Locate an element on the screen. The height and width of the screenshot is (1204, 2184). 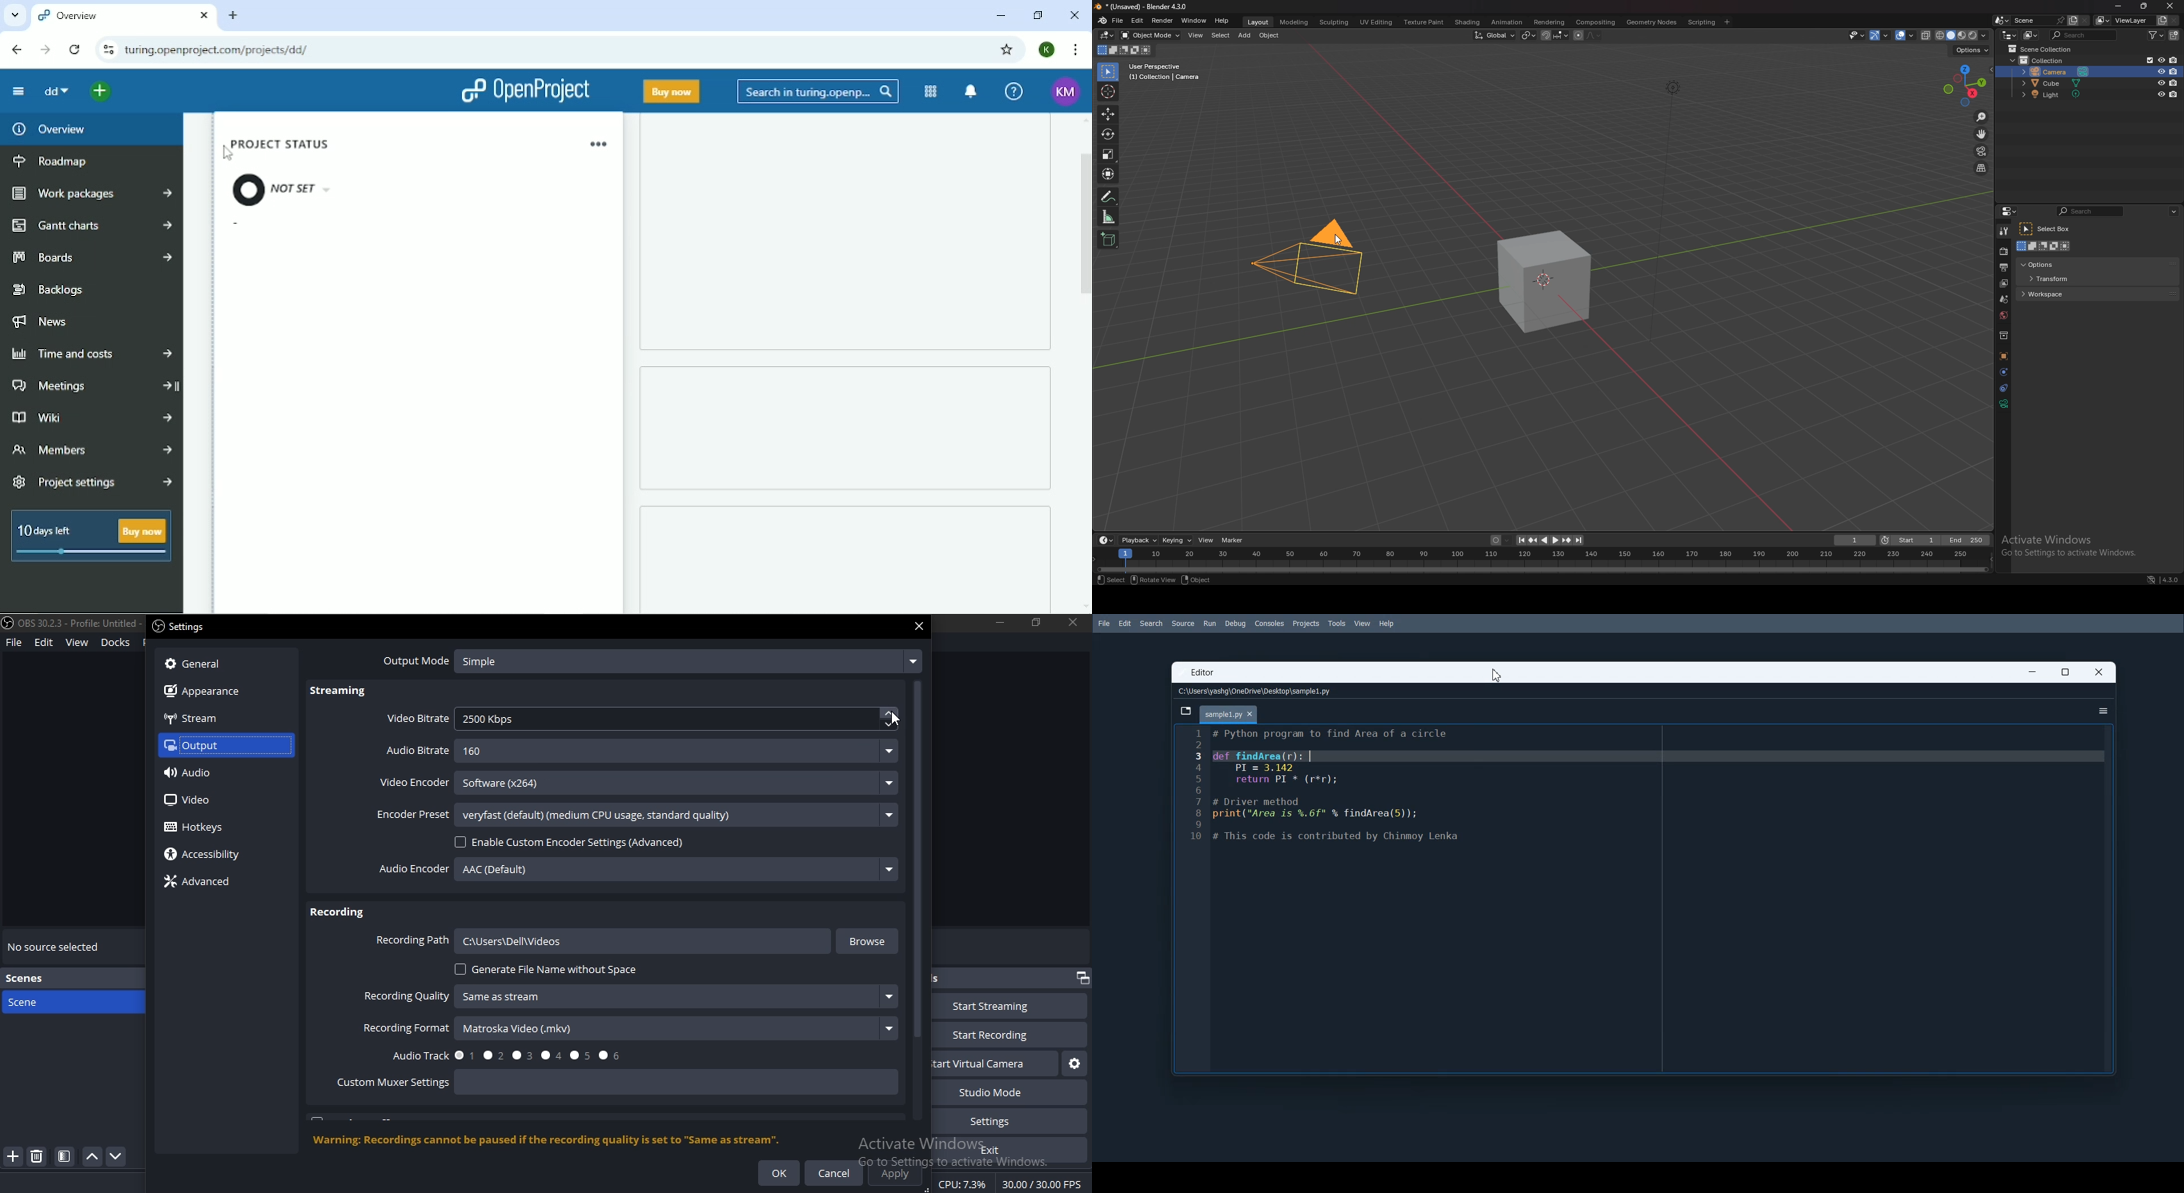
start streaming is located at coordinates (998, 1007).